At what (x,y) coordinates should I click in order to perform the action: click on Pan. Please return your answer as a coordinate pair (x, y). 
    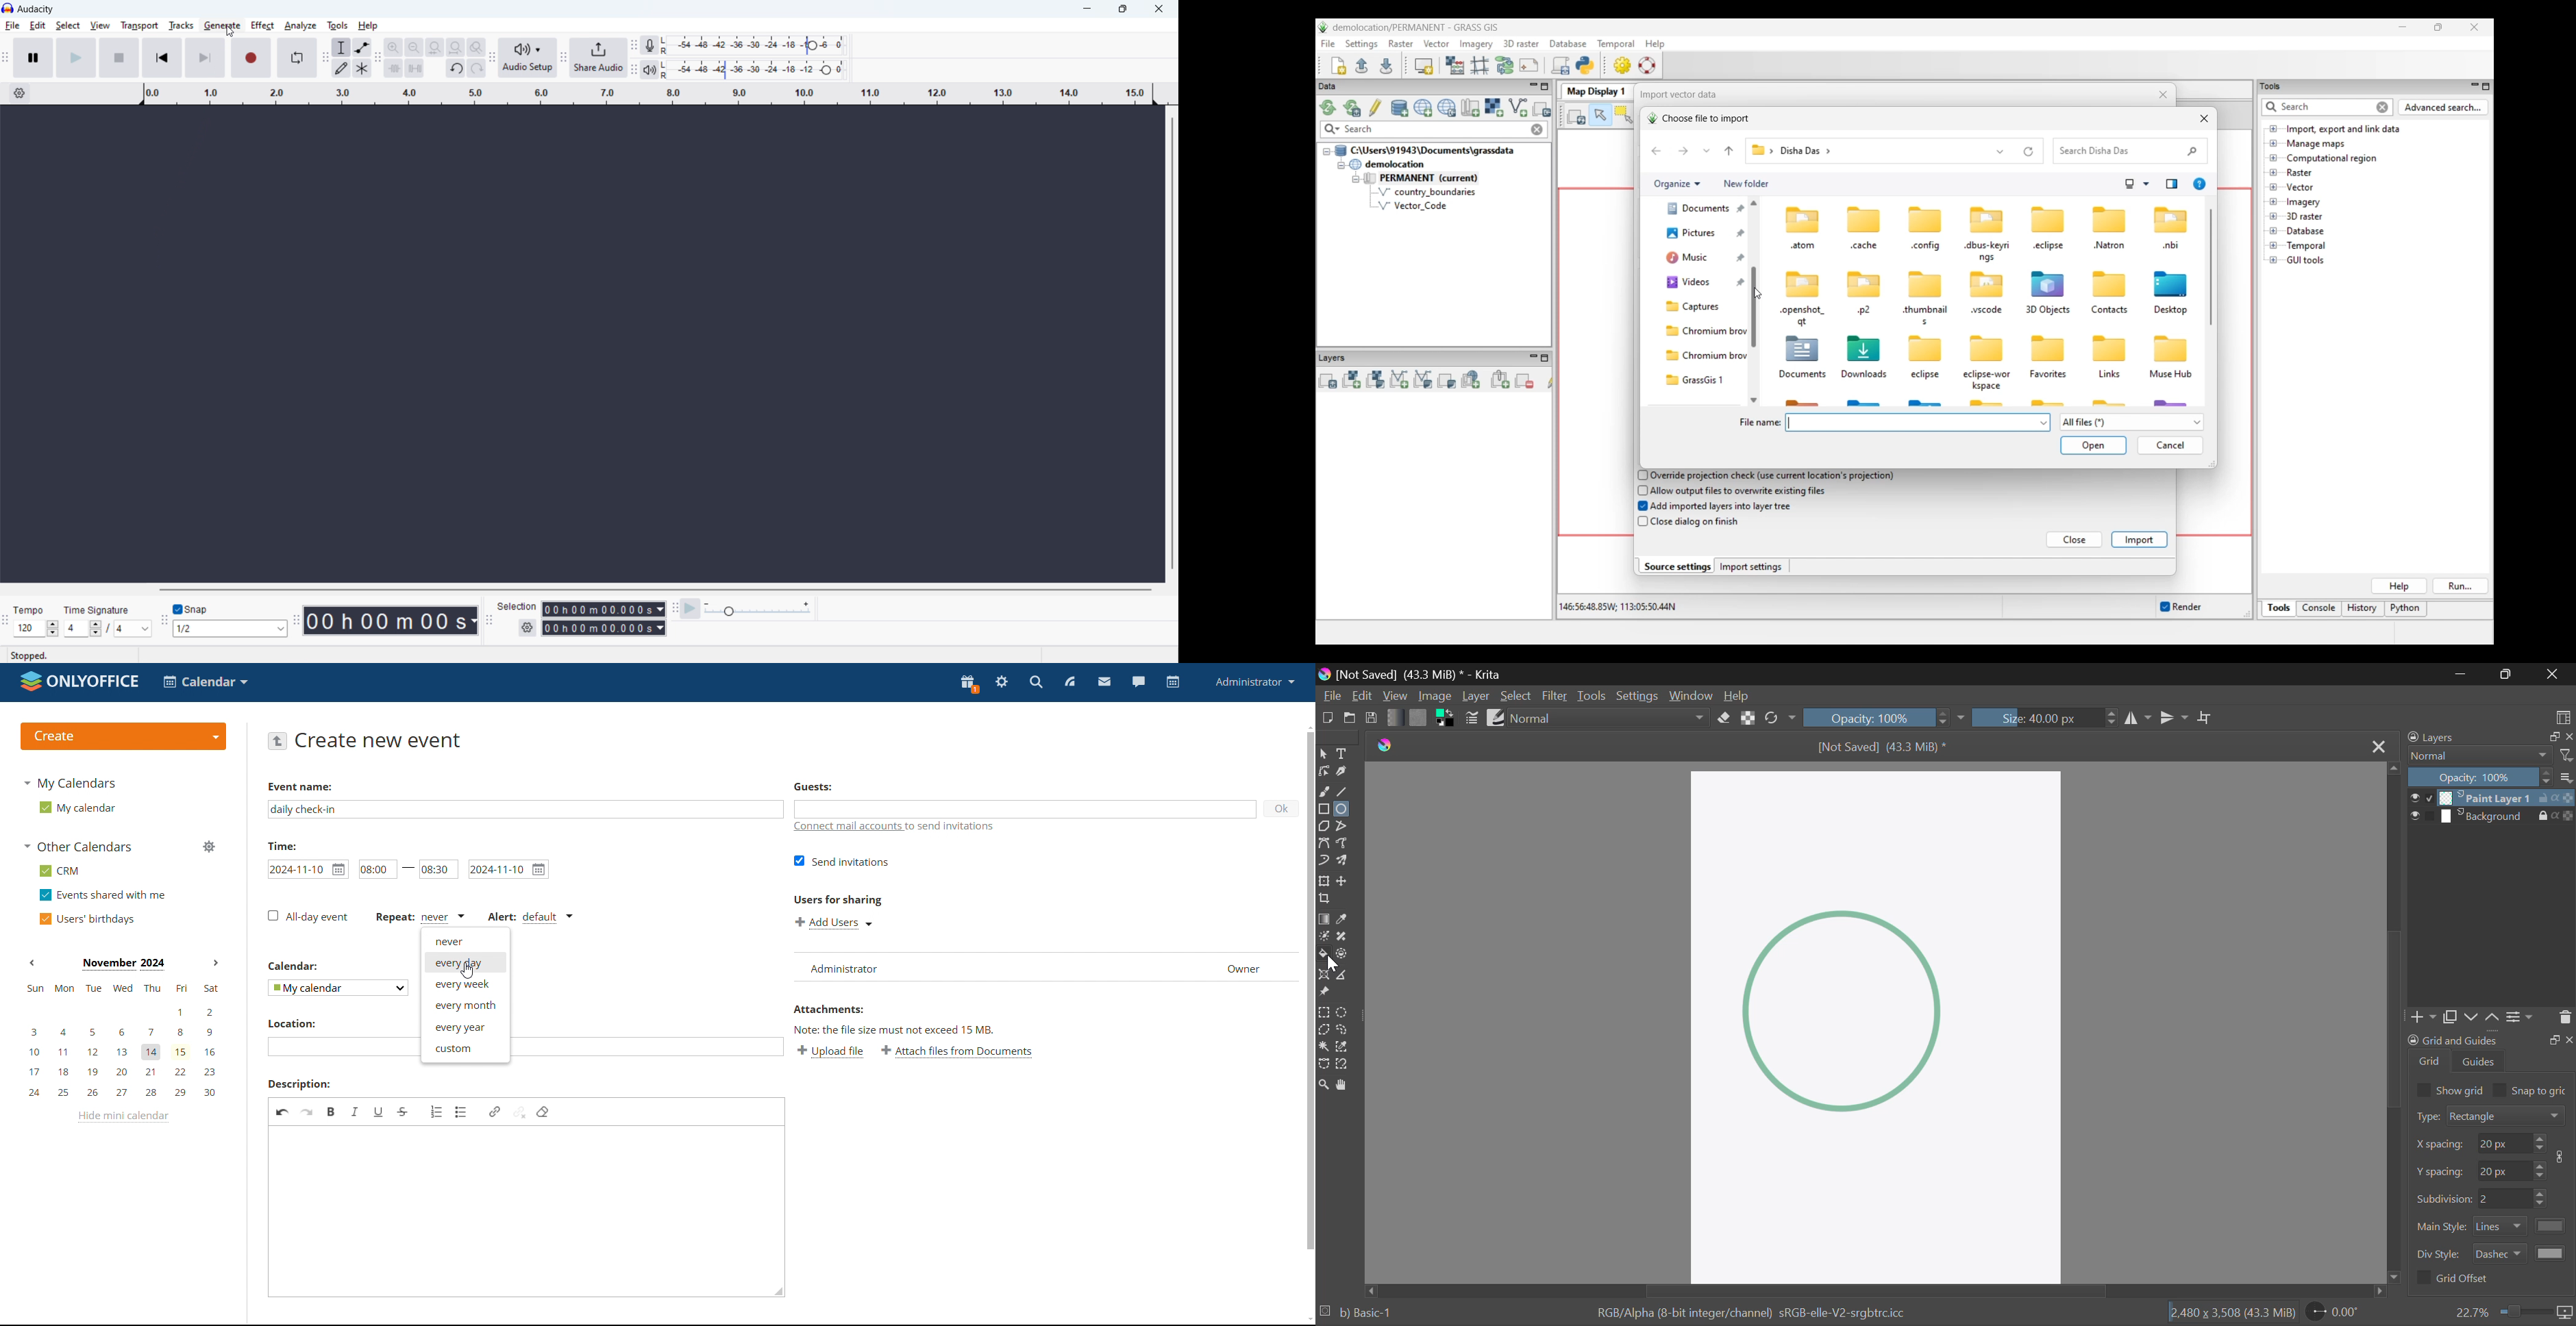
    Looking at the image, I should click on (1343, 1085).